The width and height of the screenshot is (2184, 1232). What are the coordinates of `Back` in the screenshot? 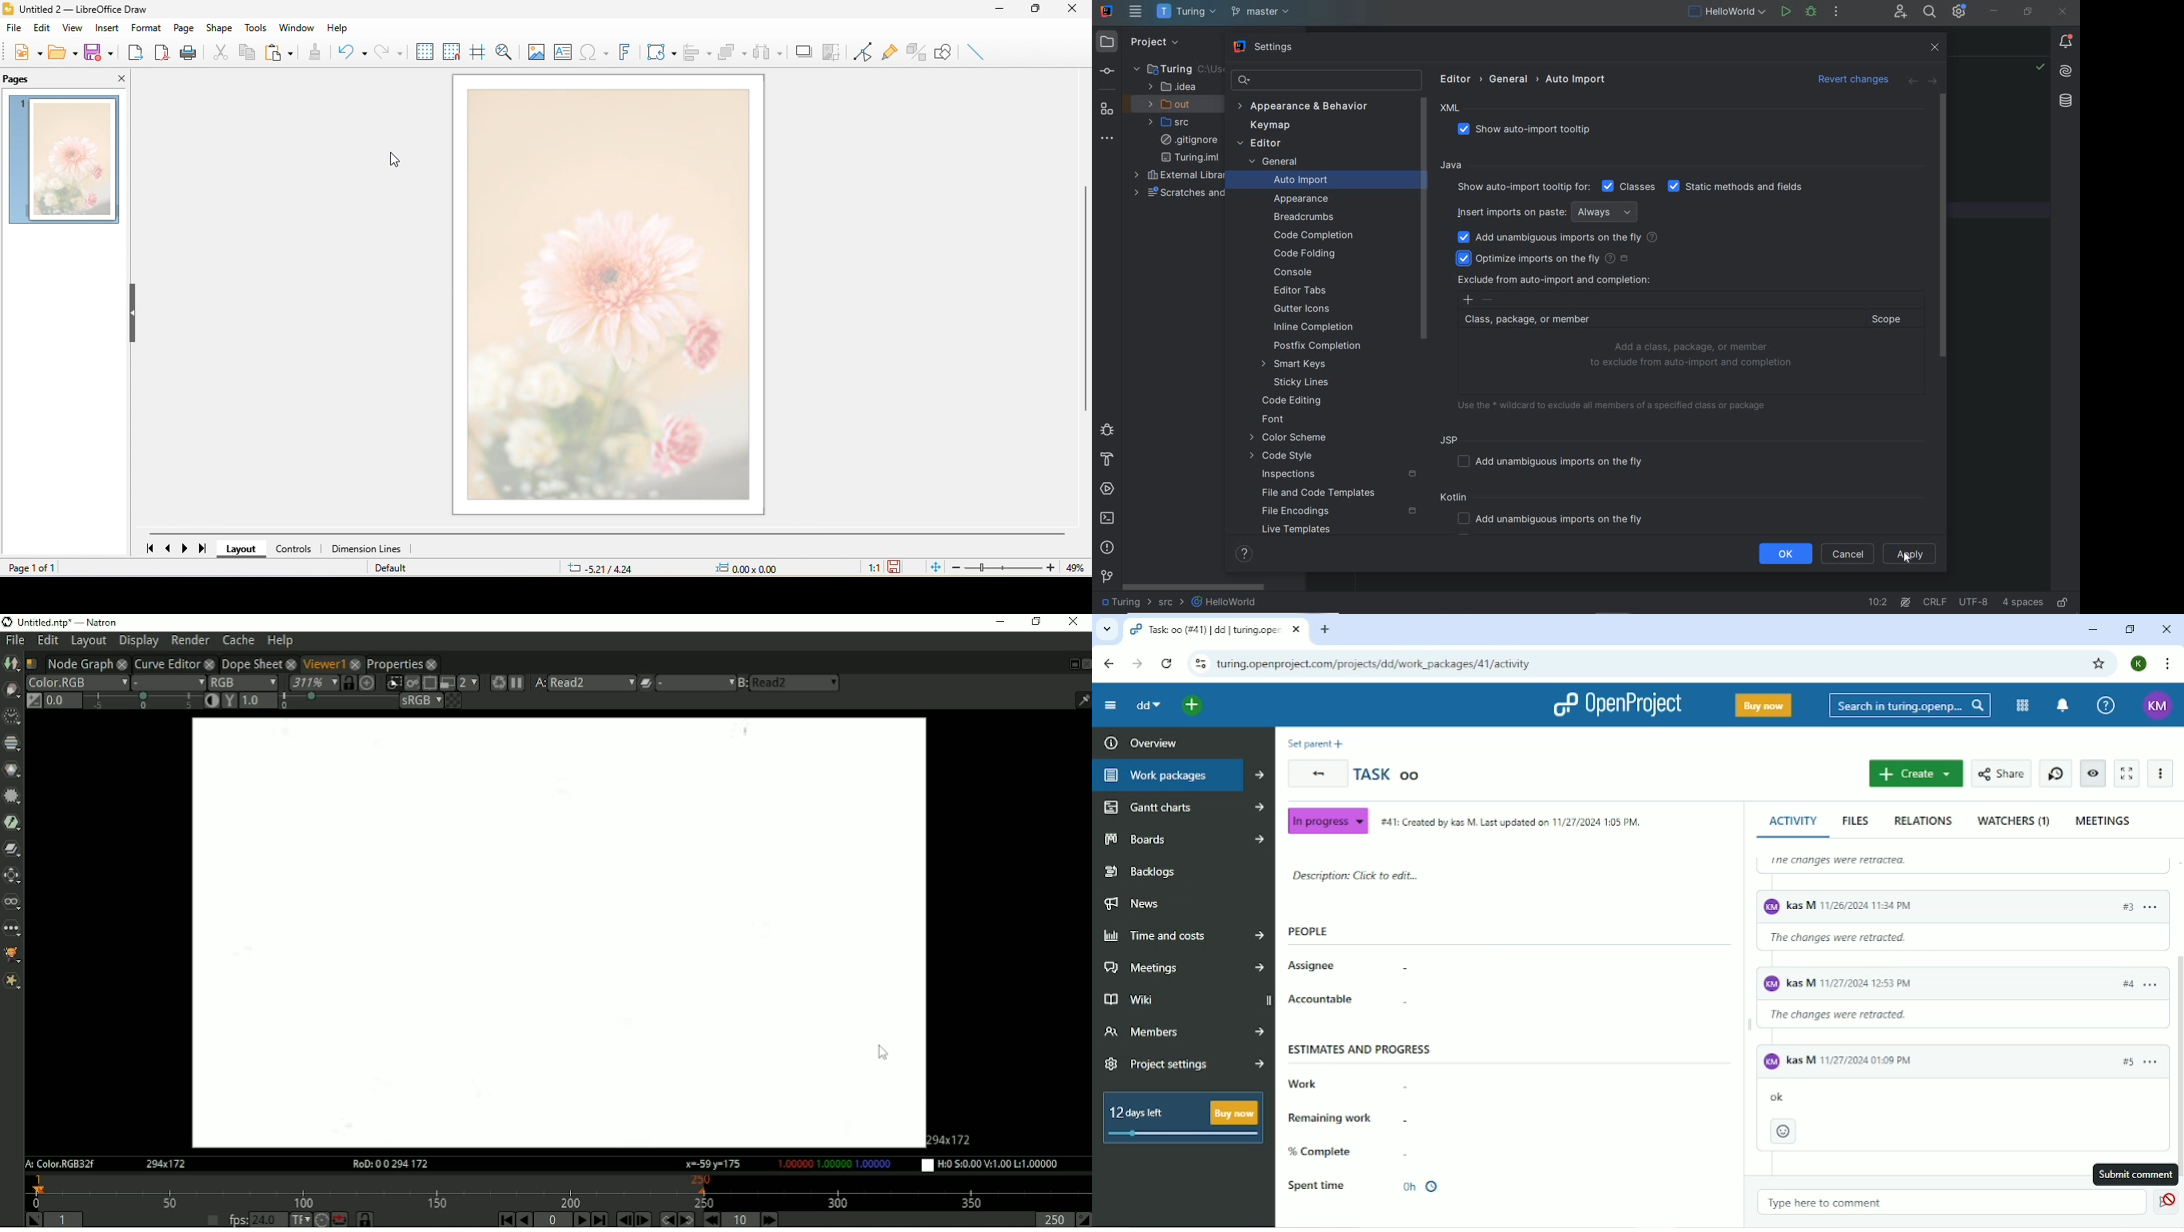 It's located at (1108, 664).